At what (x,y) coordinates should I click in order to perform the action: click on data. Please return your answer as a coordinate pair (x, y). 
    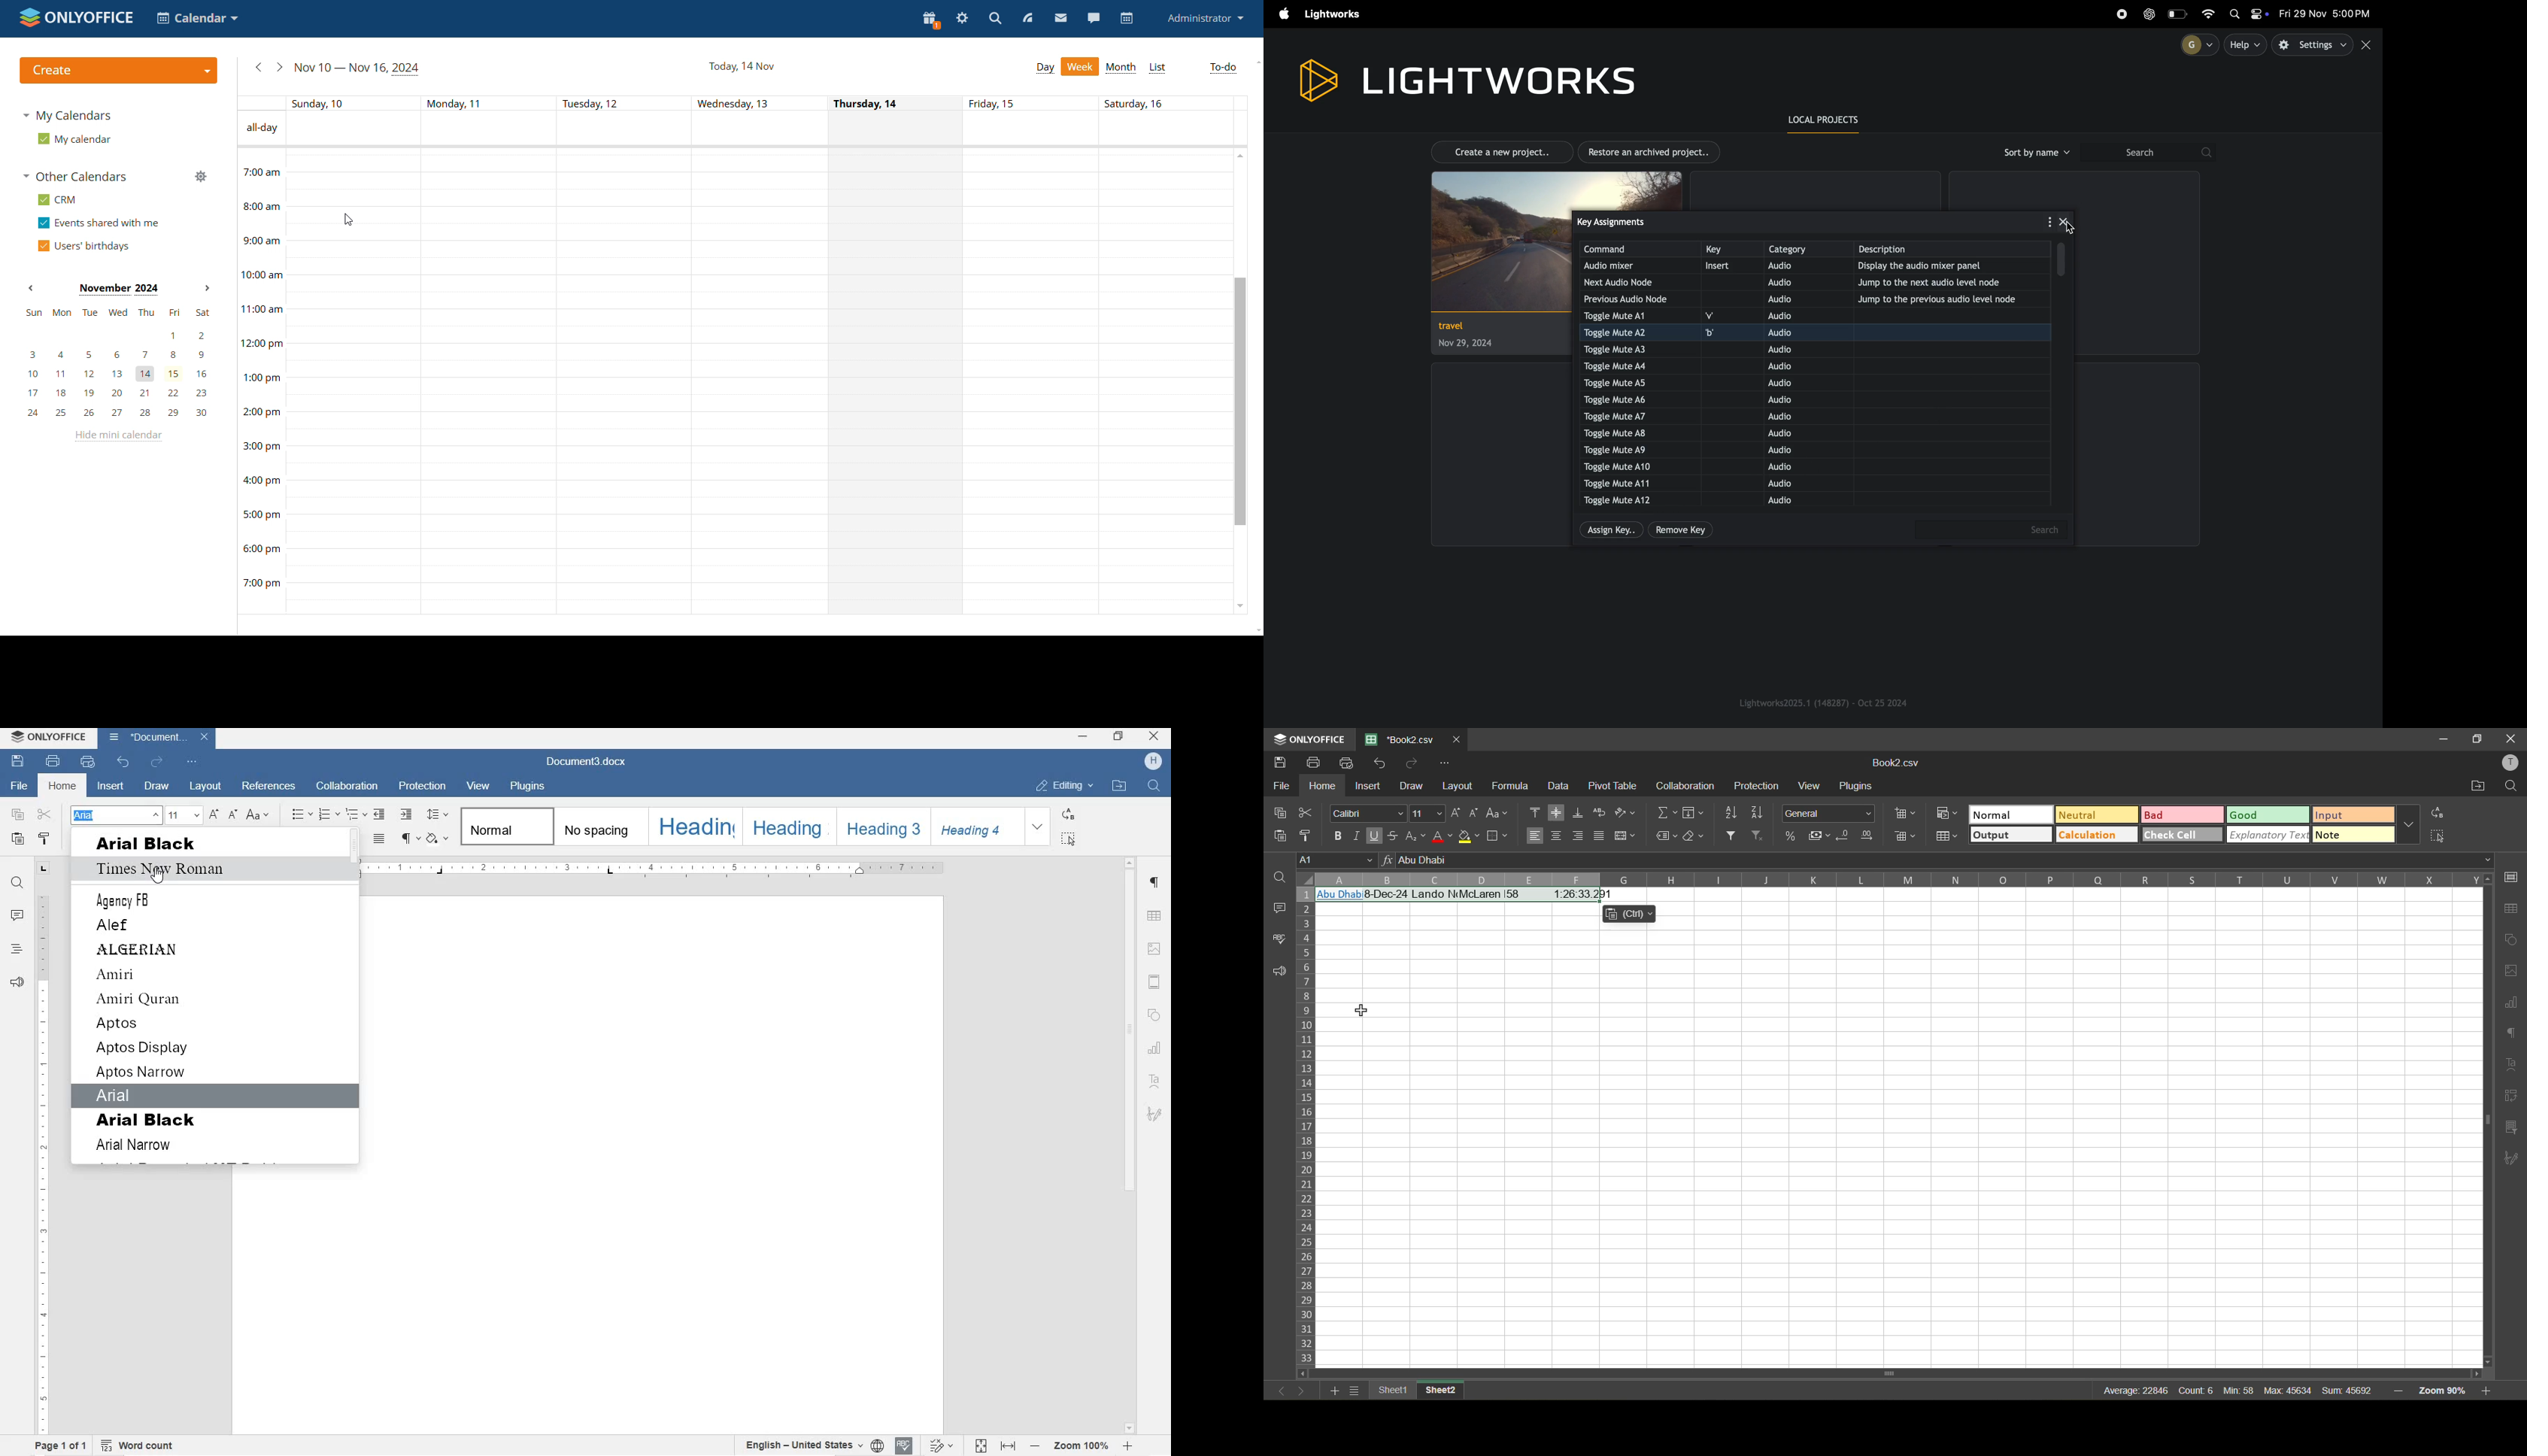
    Looking at the image, I should click on (1563, 786).